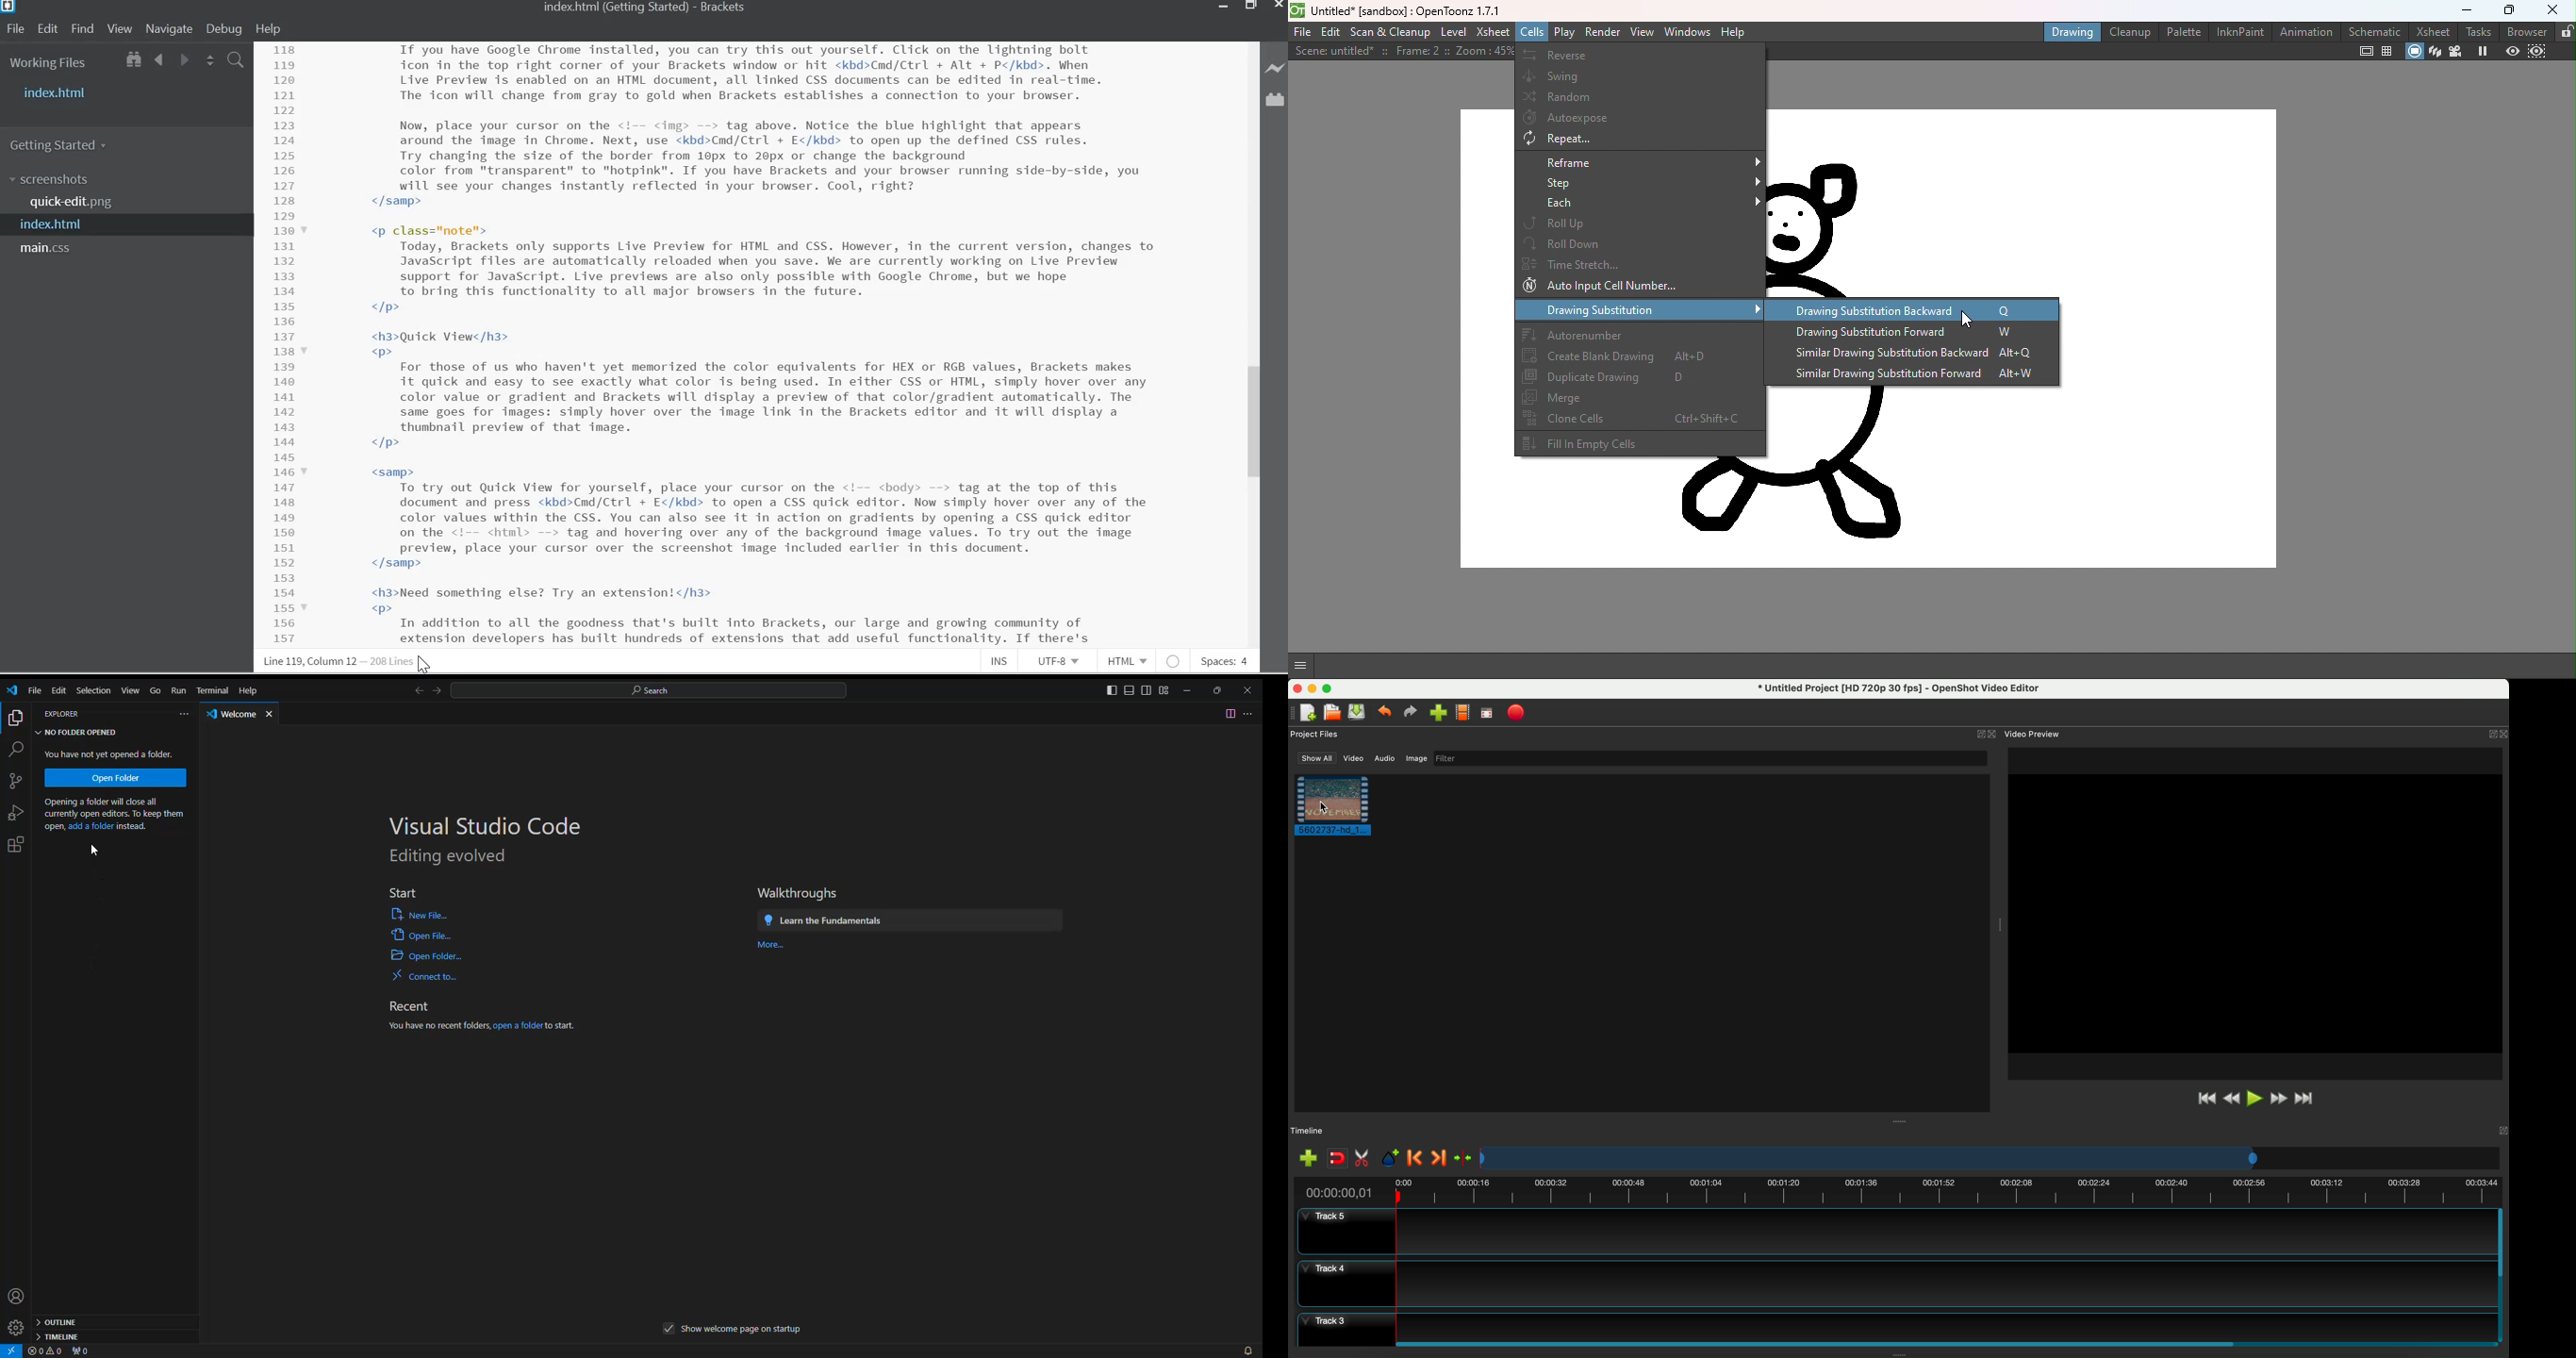  What do you see at coordinates (1486, 713) in the screenshot?
I see `fullscreen` at bounding box center [1486, 713].